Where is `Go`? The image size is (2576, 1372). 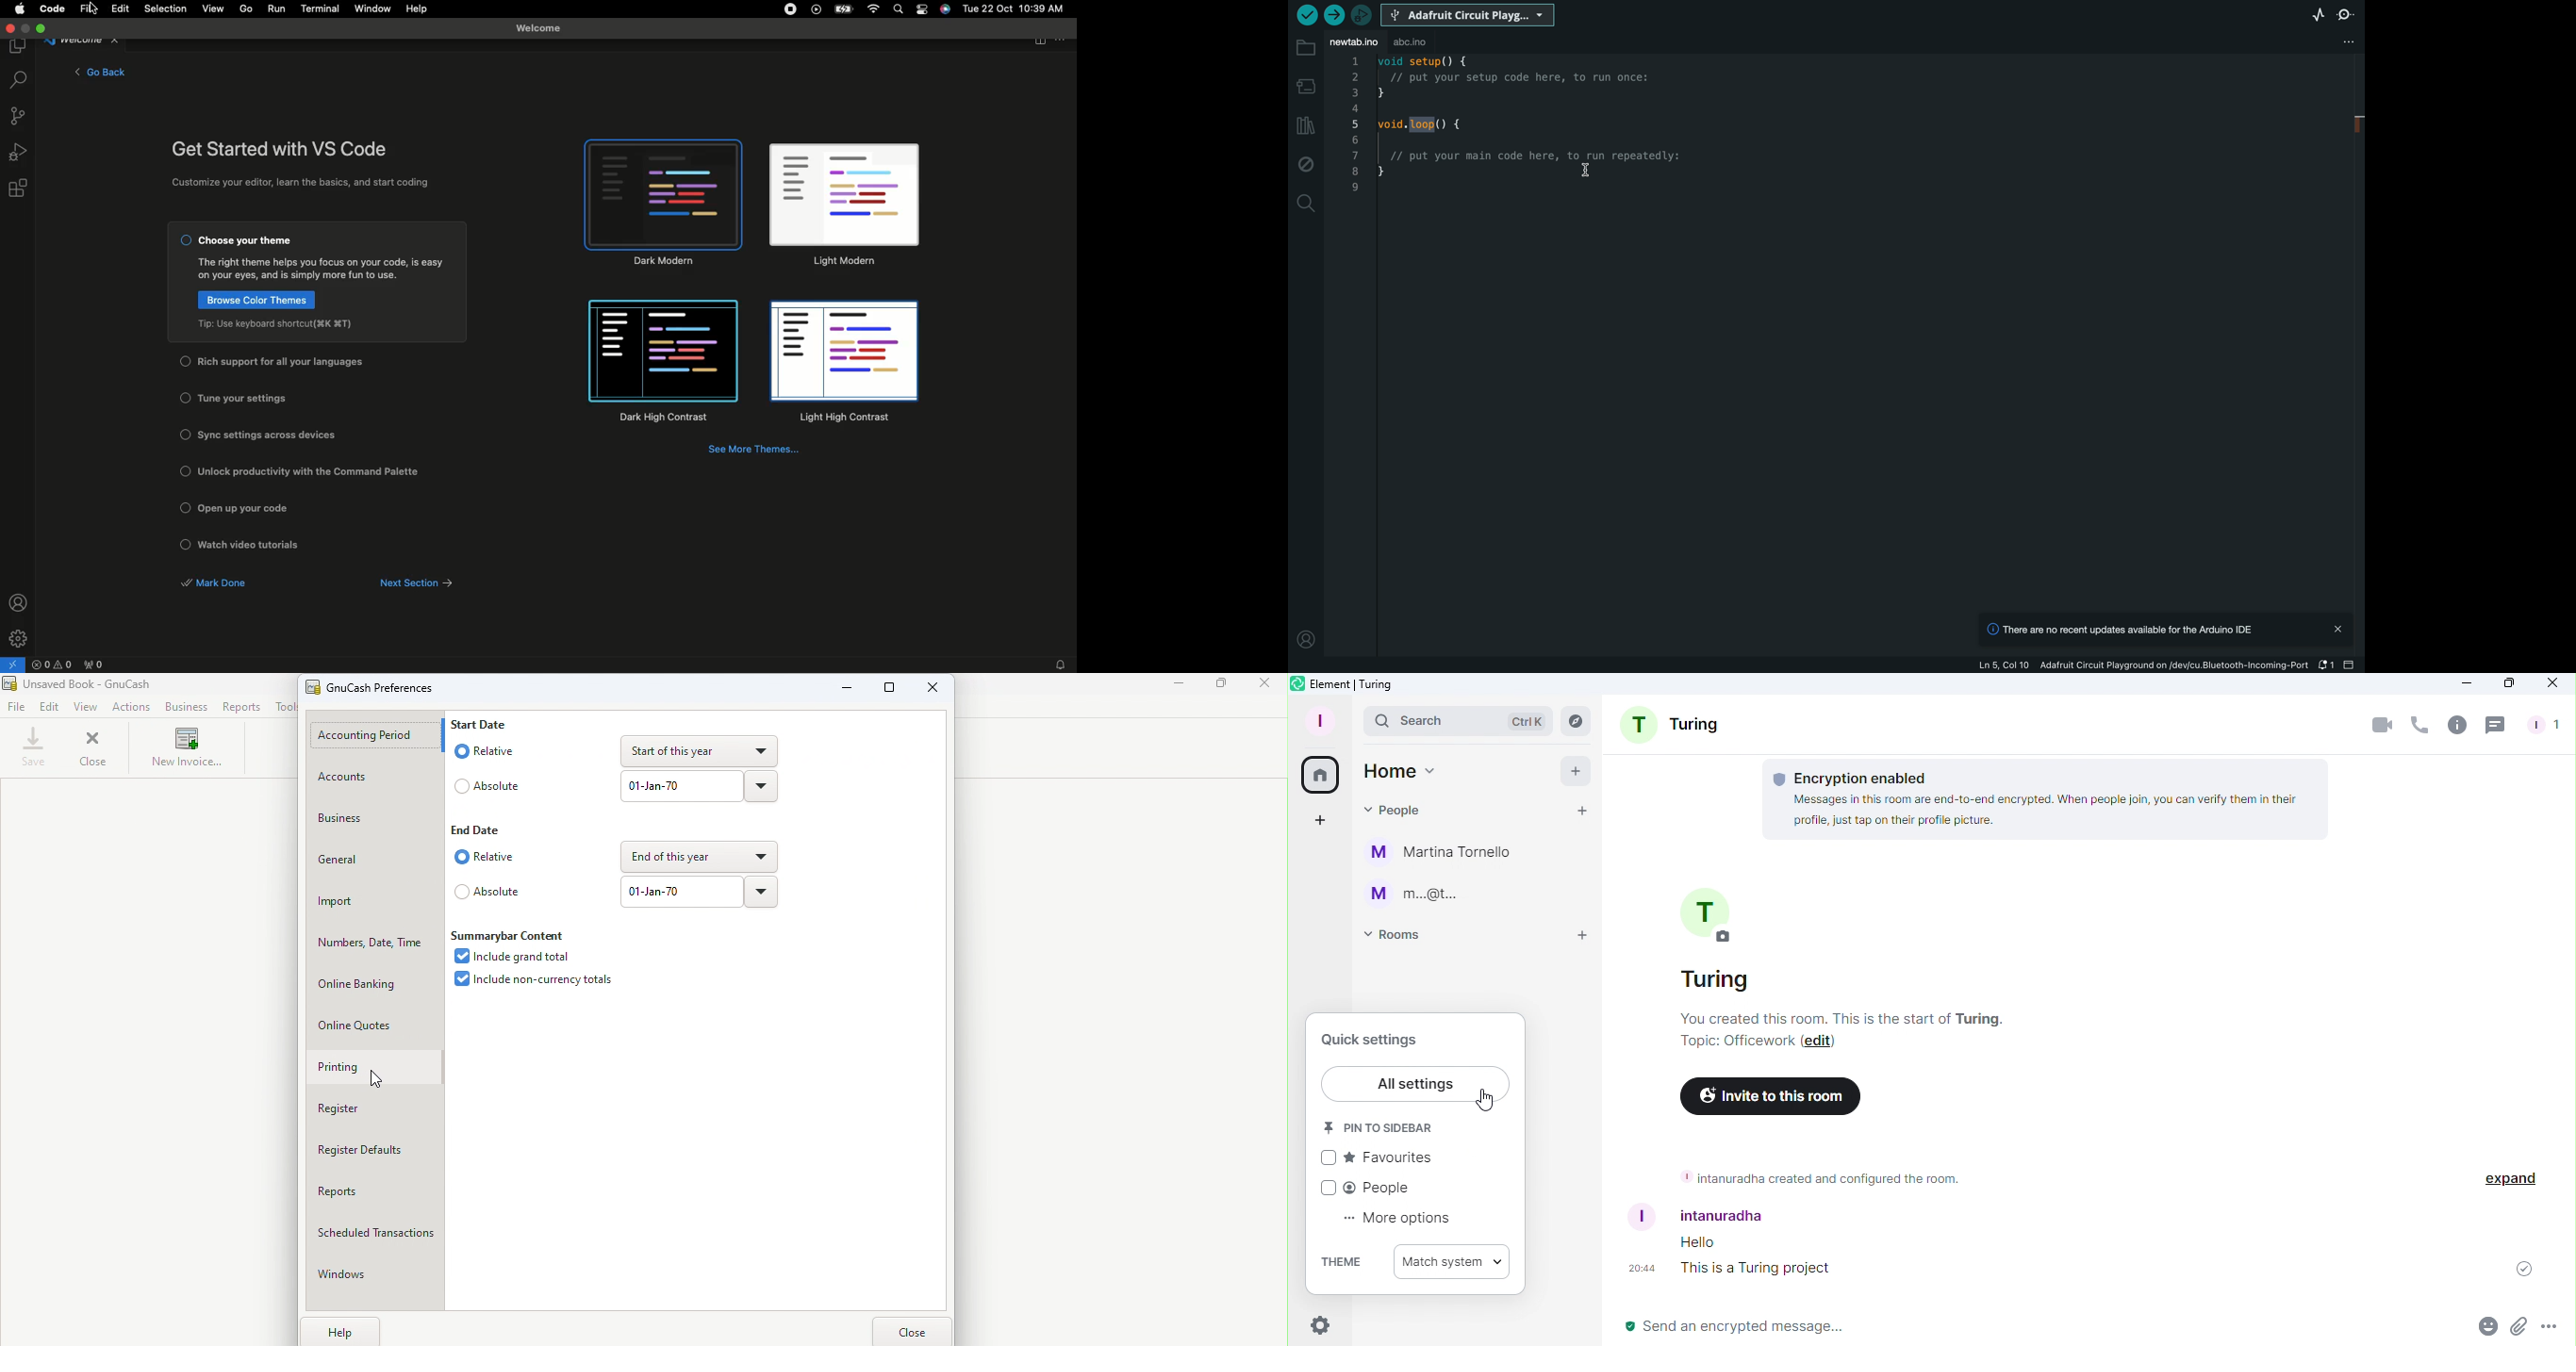
Go is located at coordinates (248, 10).